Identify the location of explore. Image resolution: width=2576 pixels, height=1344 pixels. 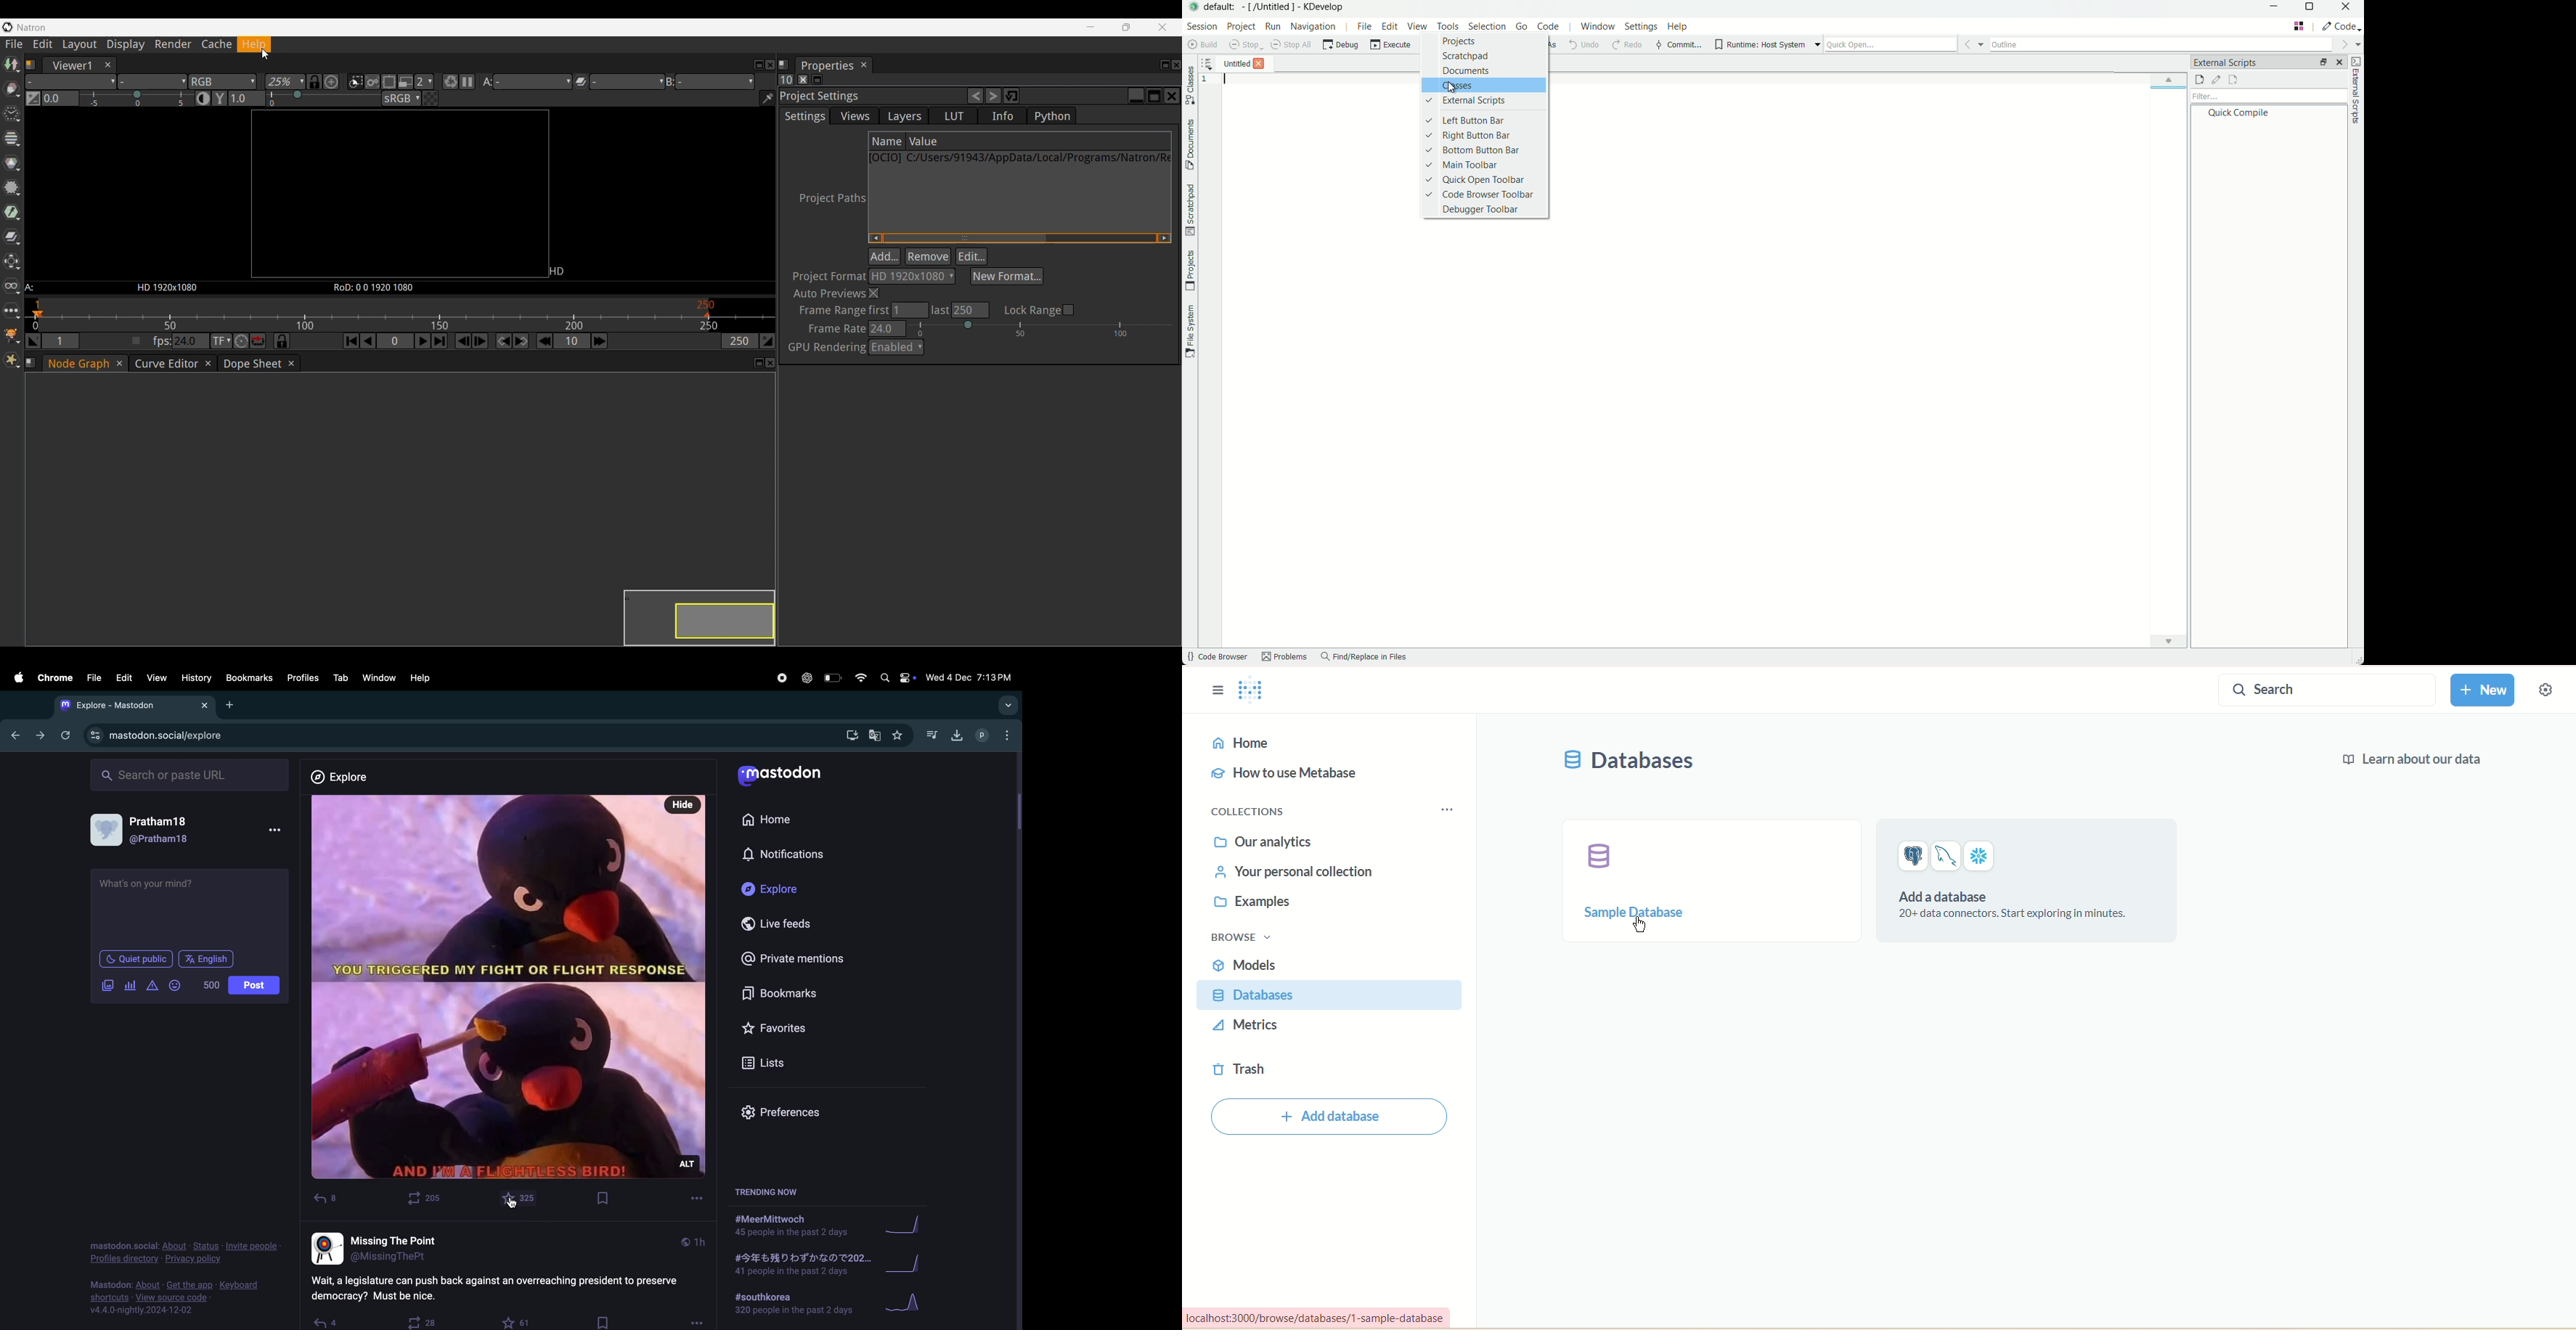
(345, 778).